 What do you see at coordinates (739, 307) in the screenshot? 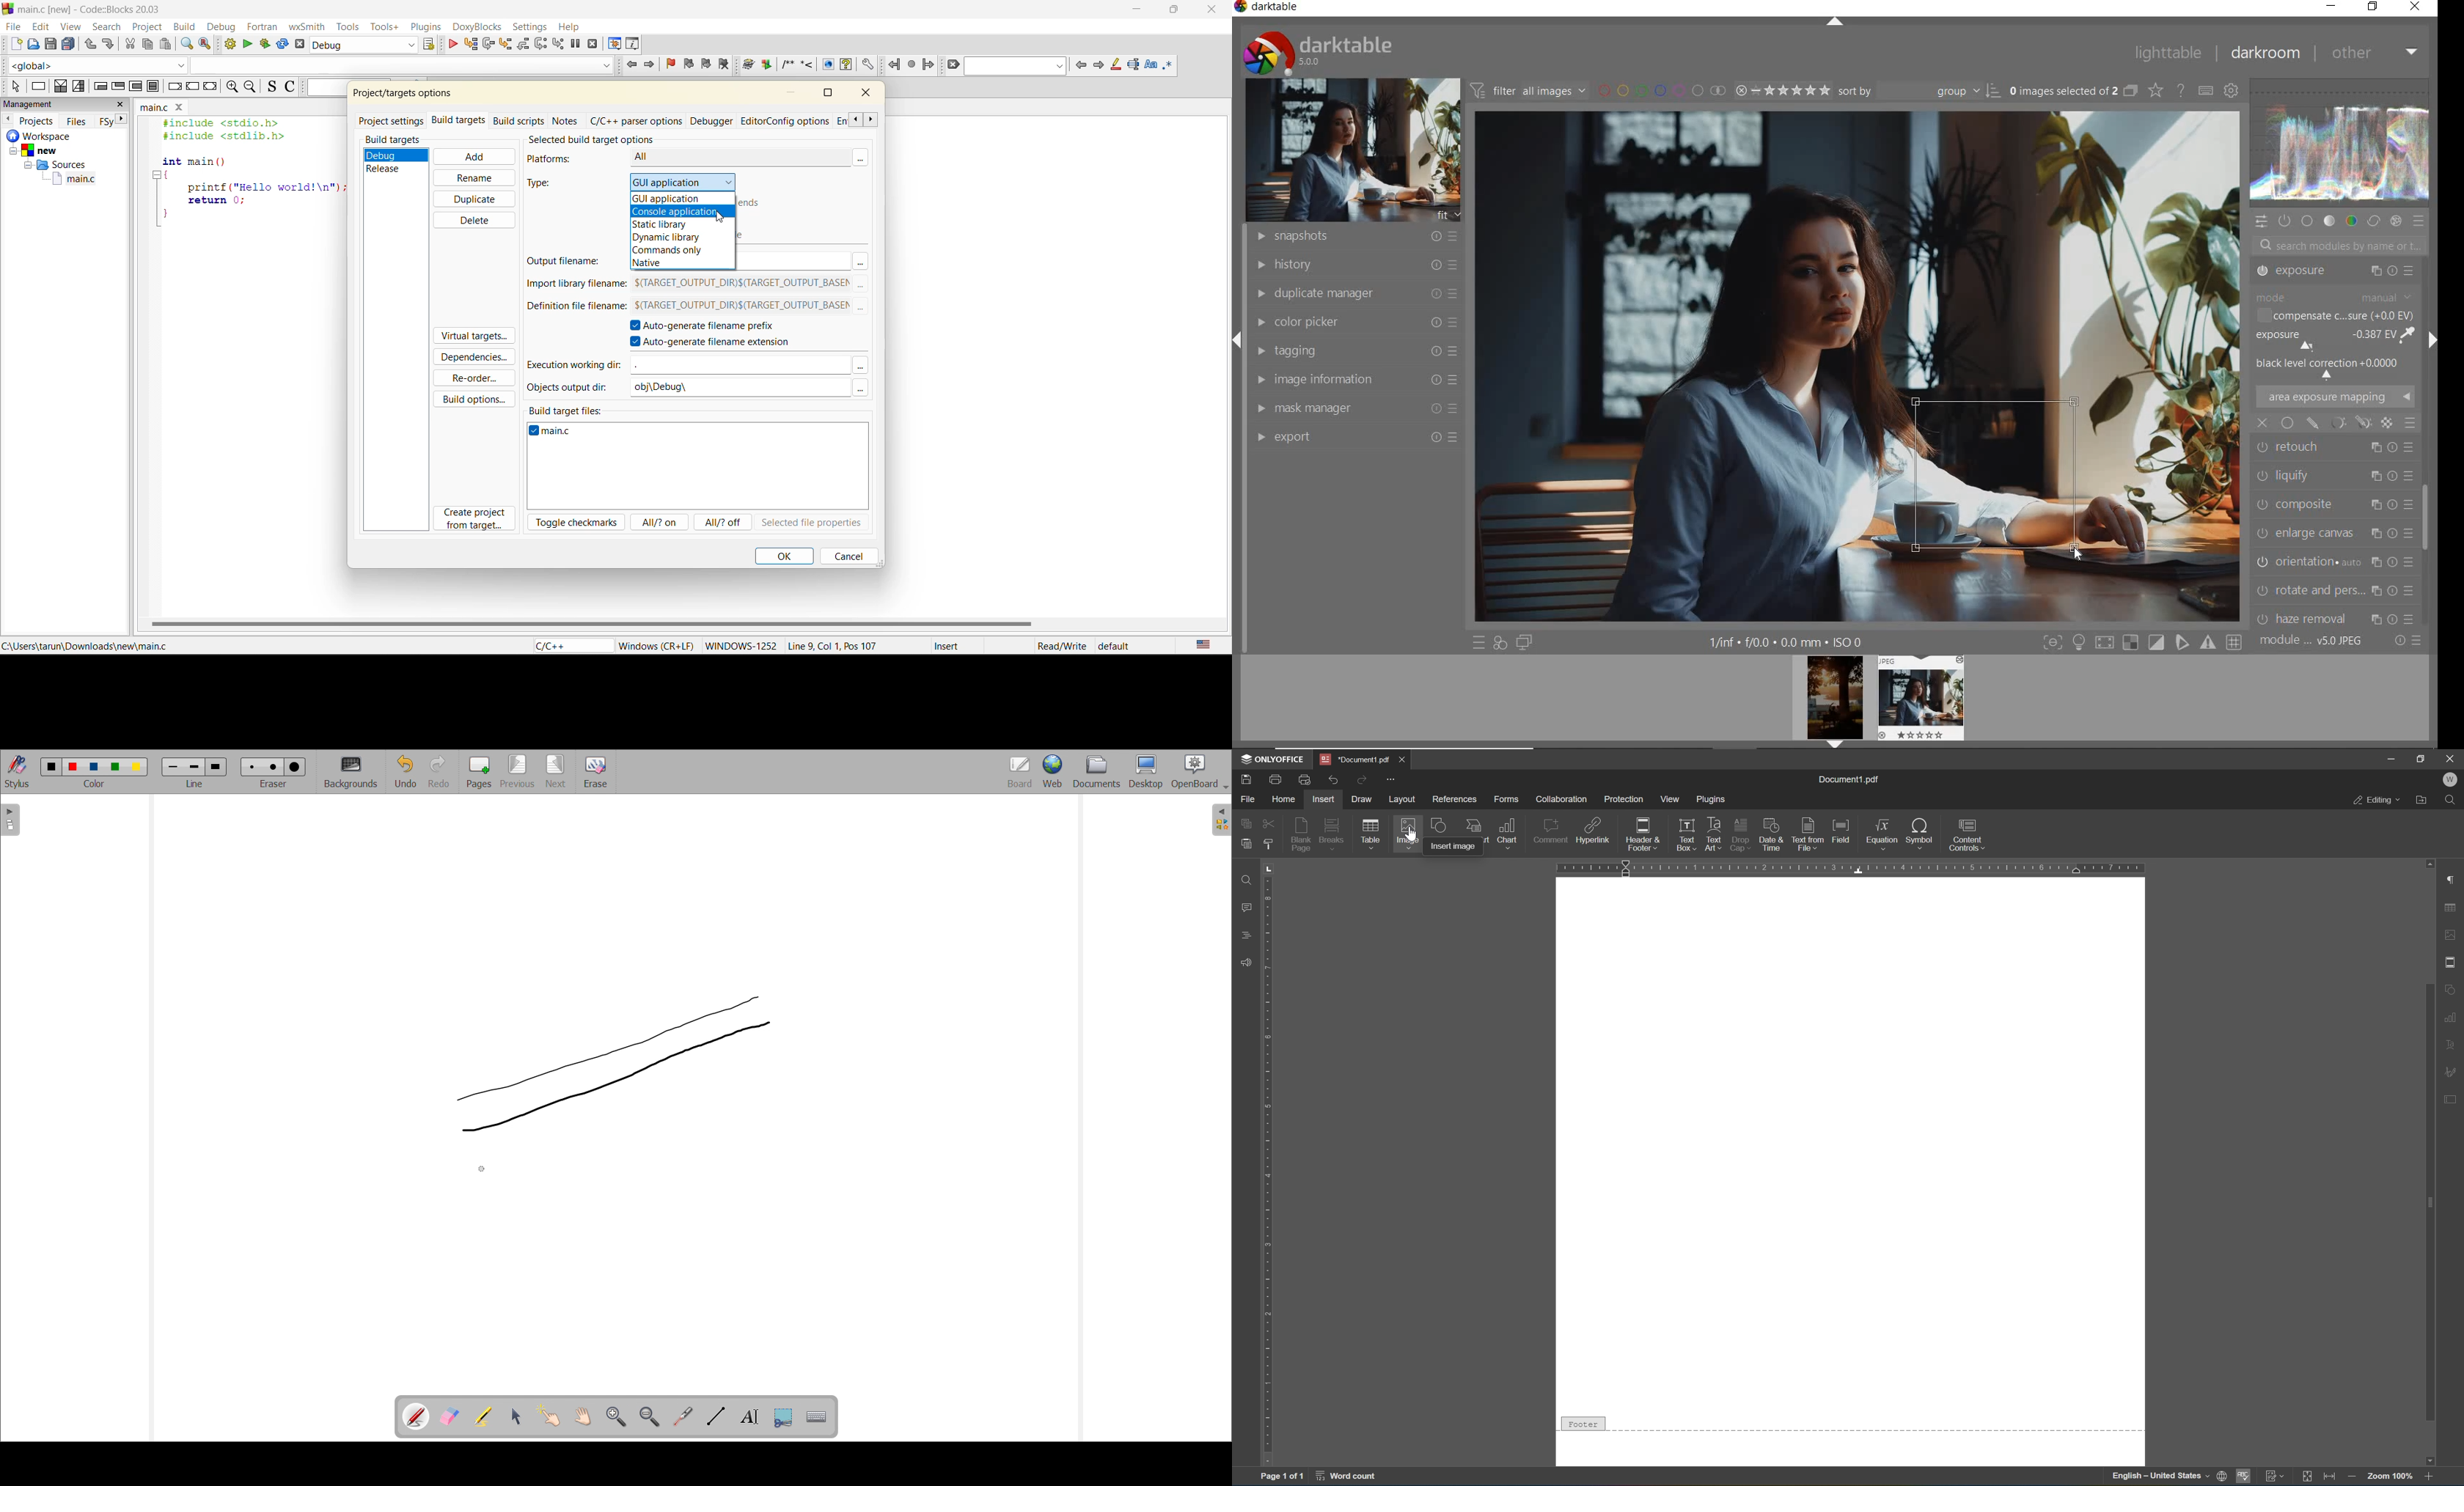
I see `$(TARGET_OUTPUT_DIR)$(TARGET_OUTPUT_BASEN . |` at bounding box center [739, 307].